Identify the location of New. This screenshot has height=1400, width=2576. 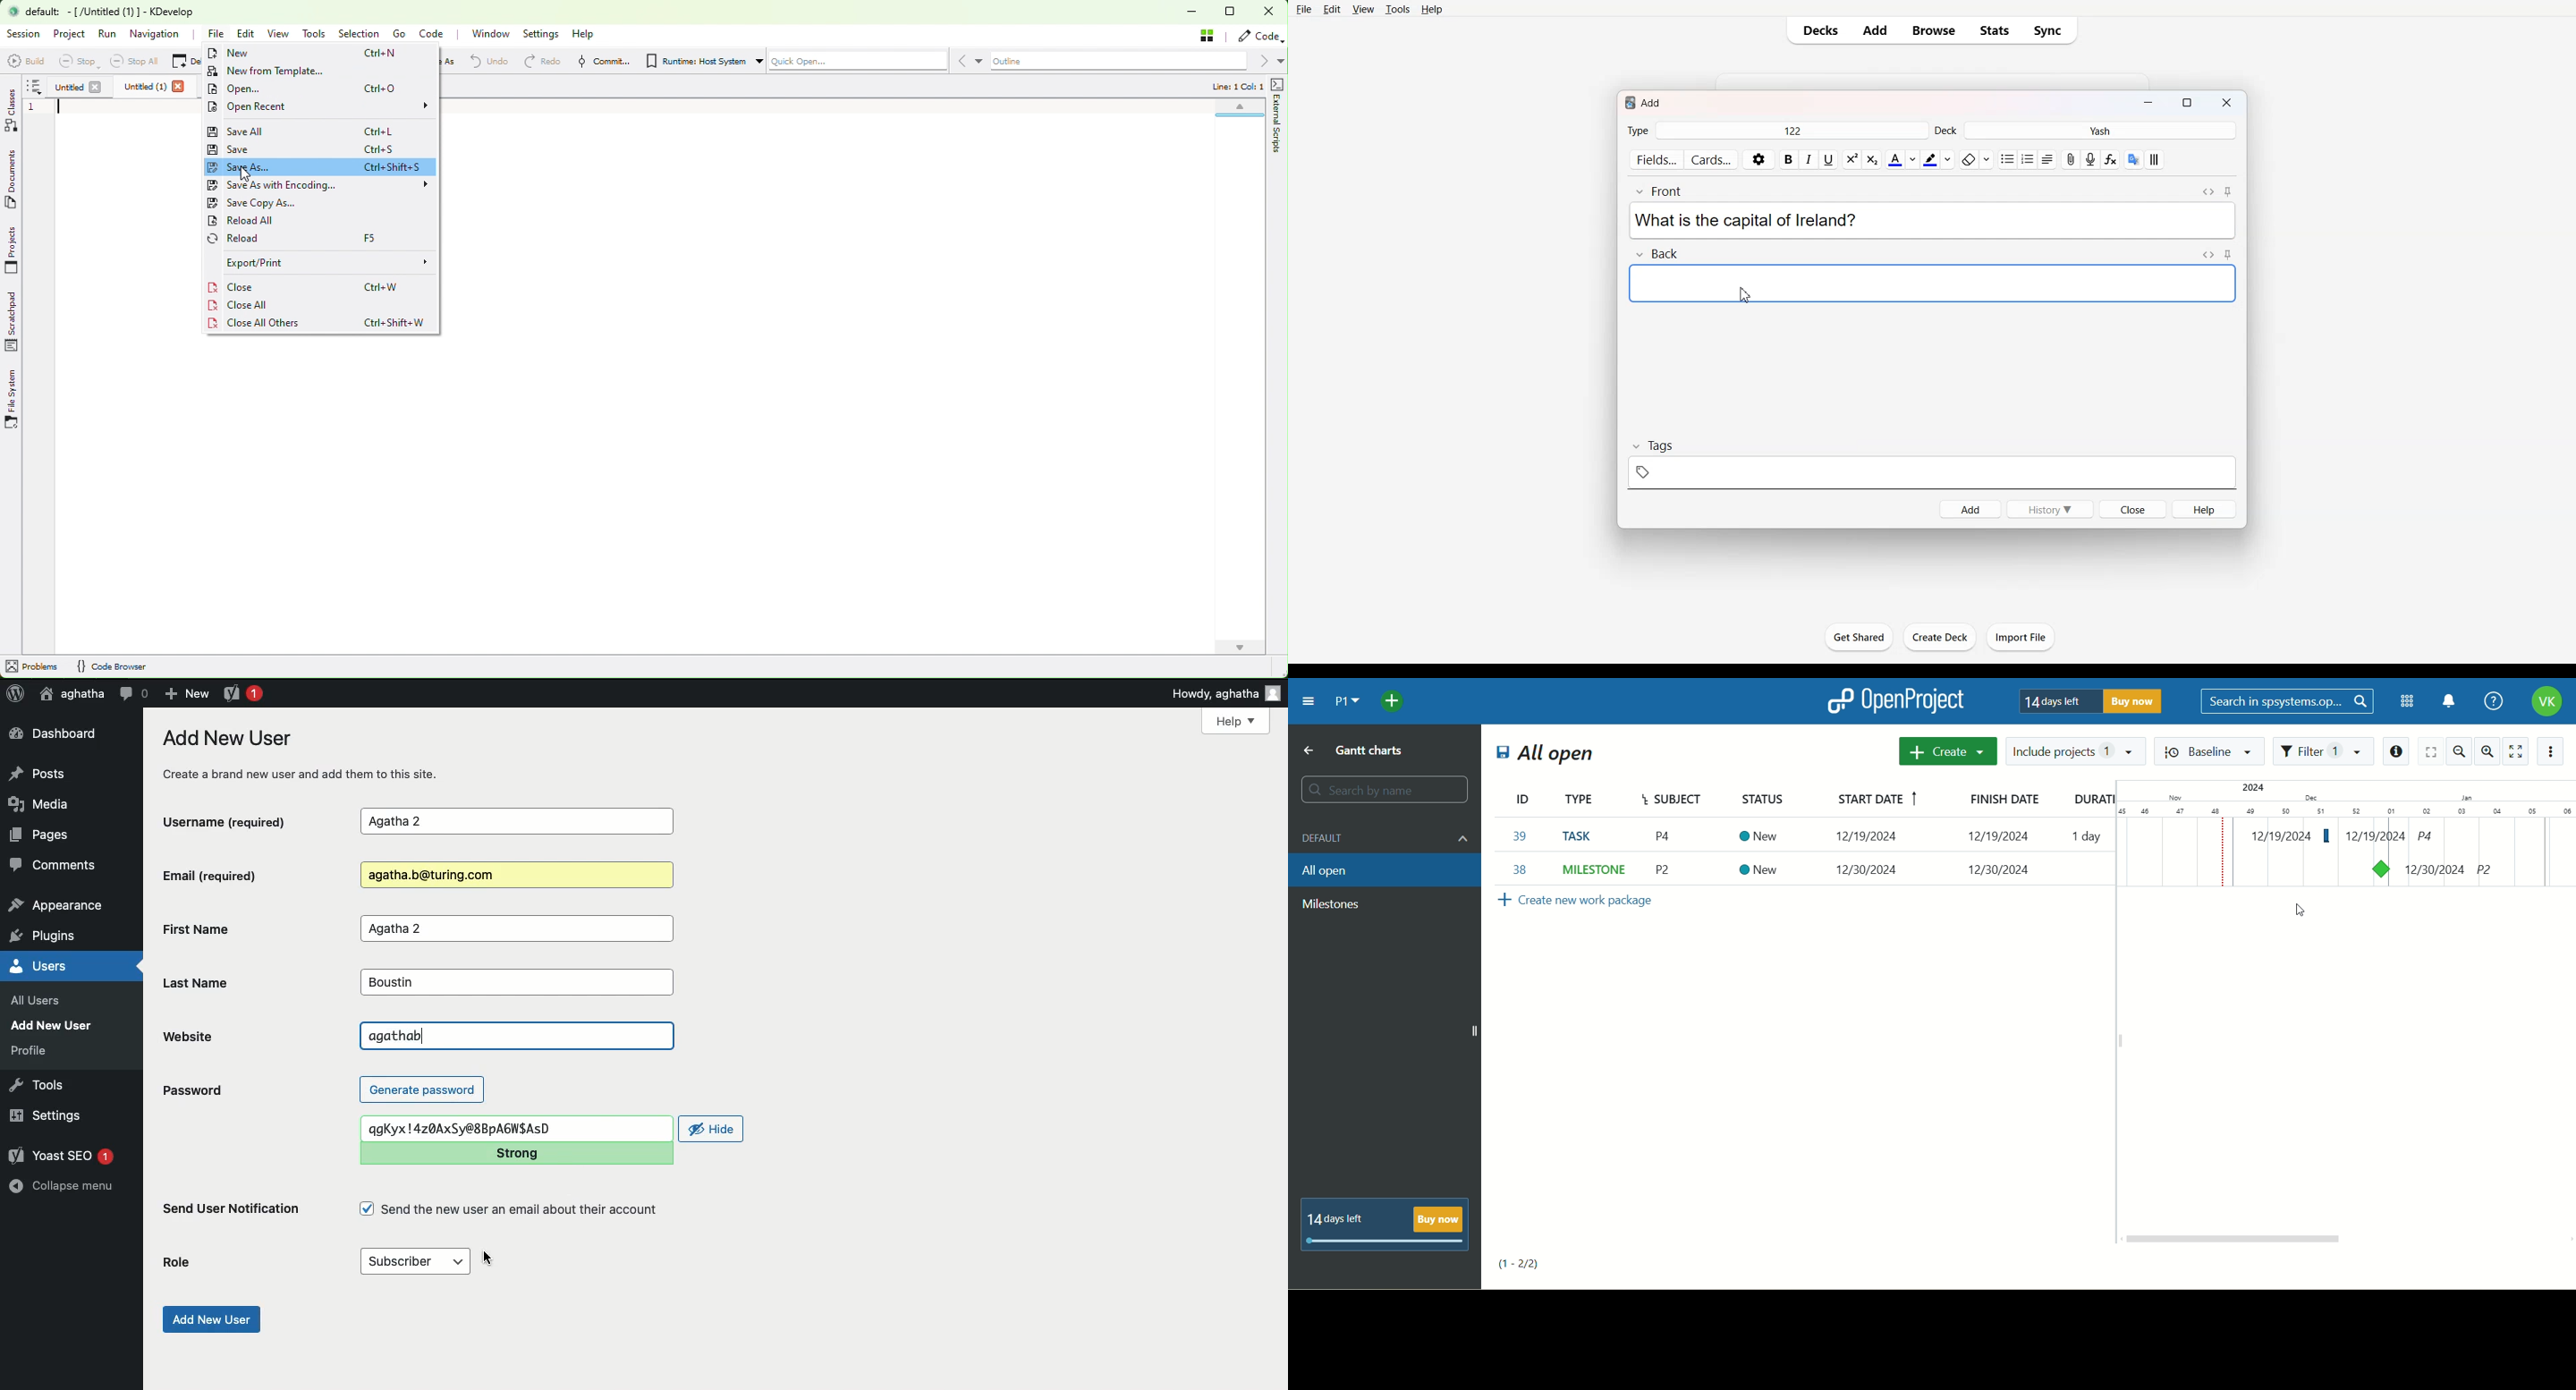
(250, 54).